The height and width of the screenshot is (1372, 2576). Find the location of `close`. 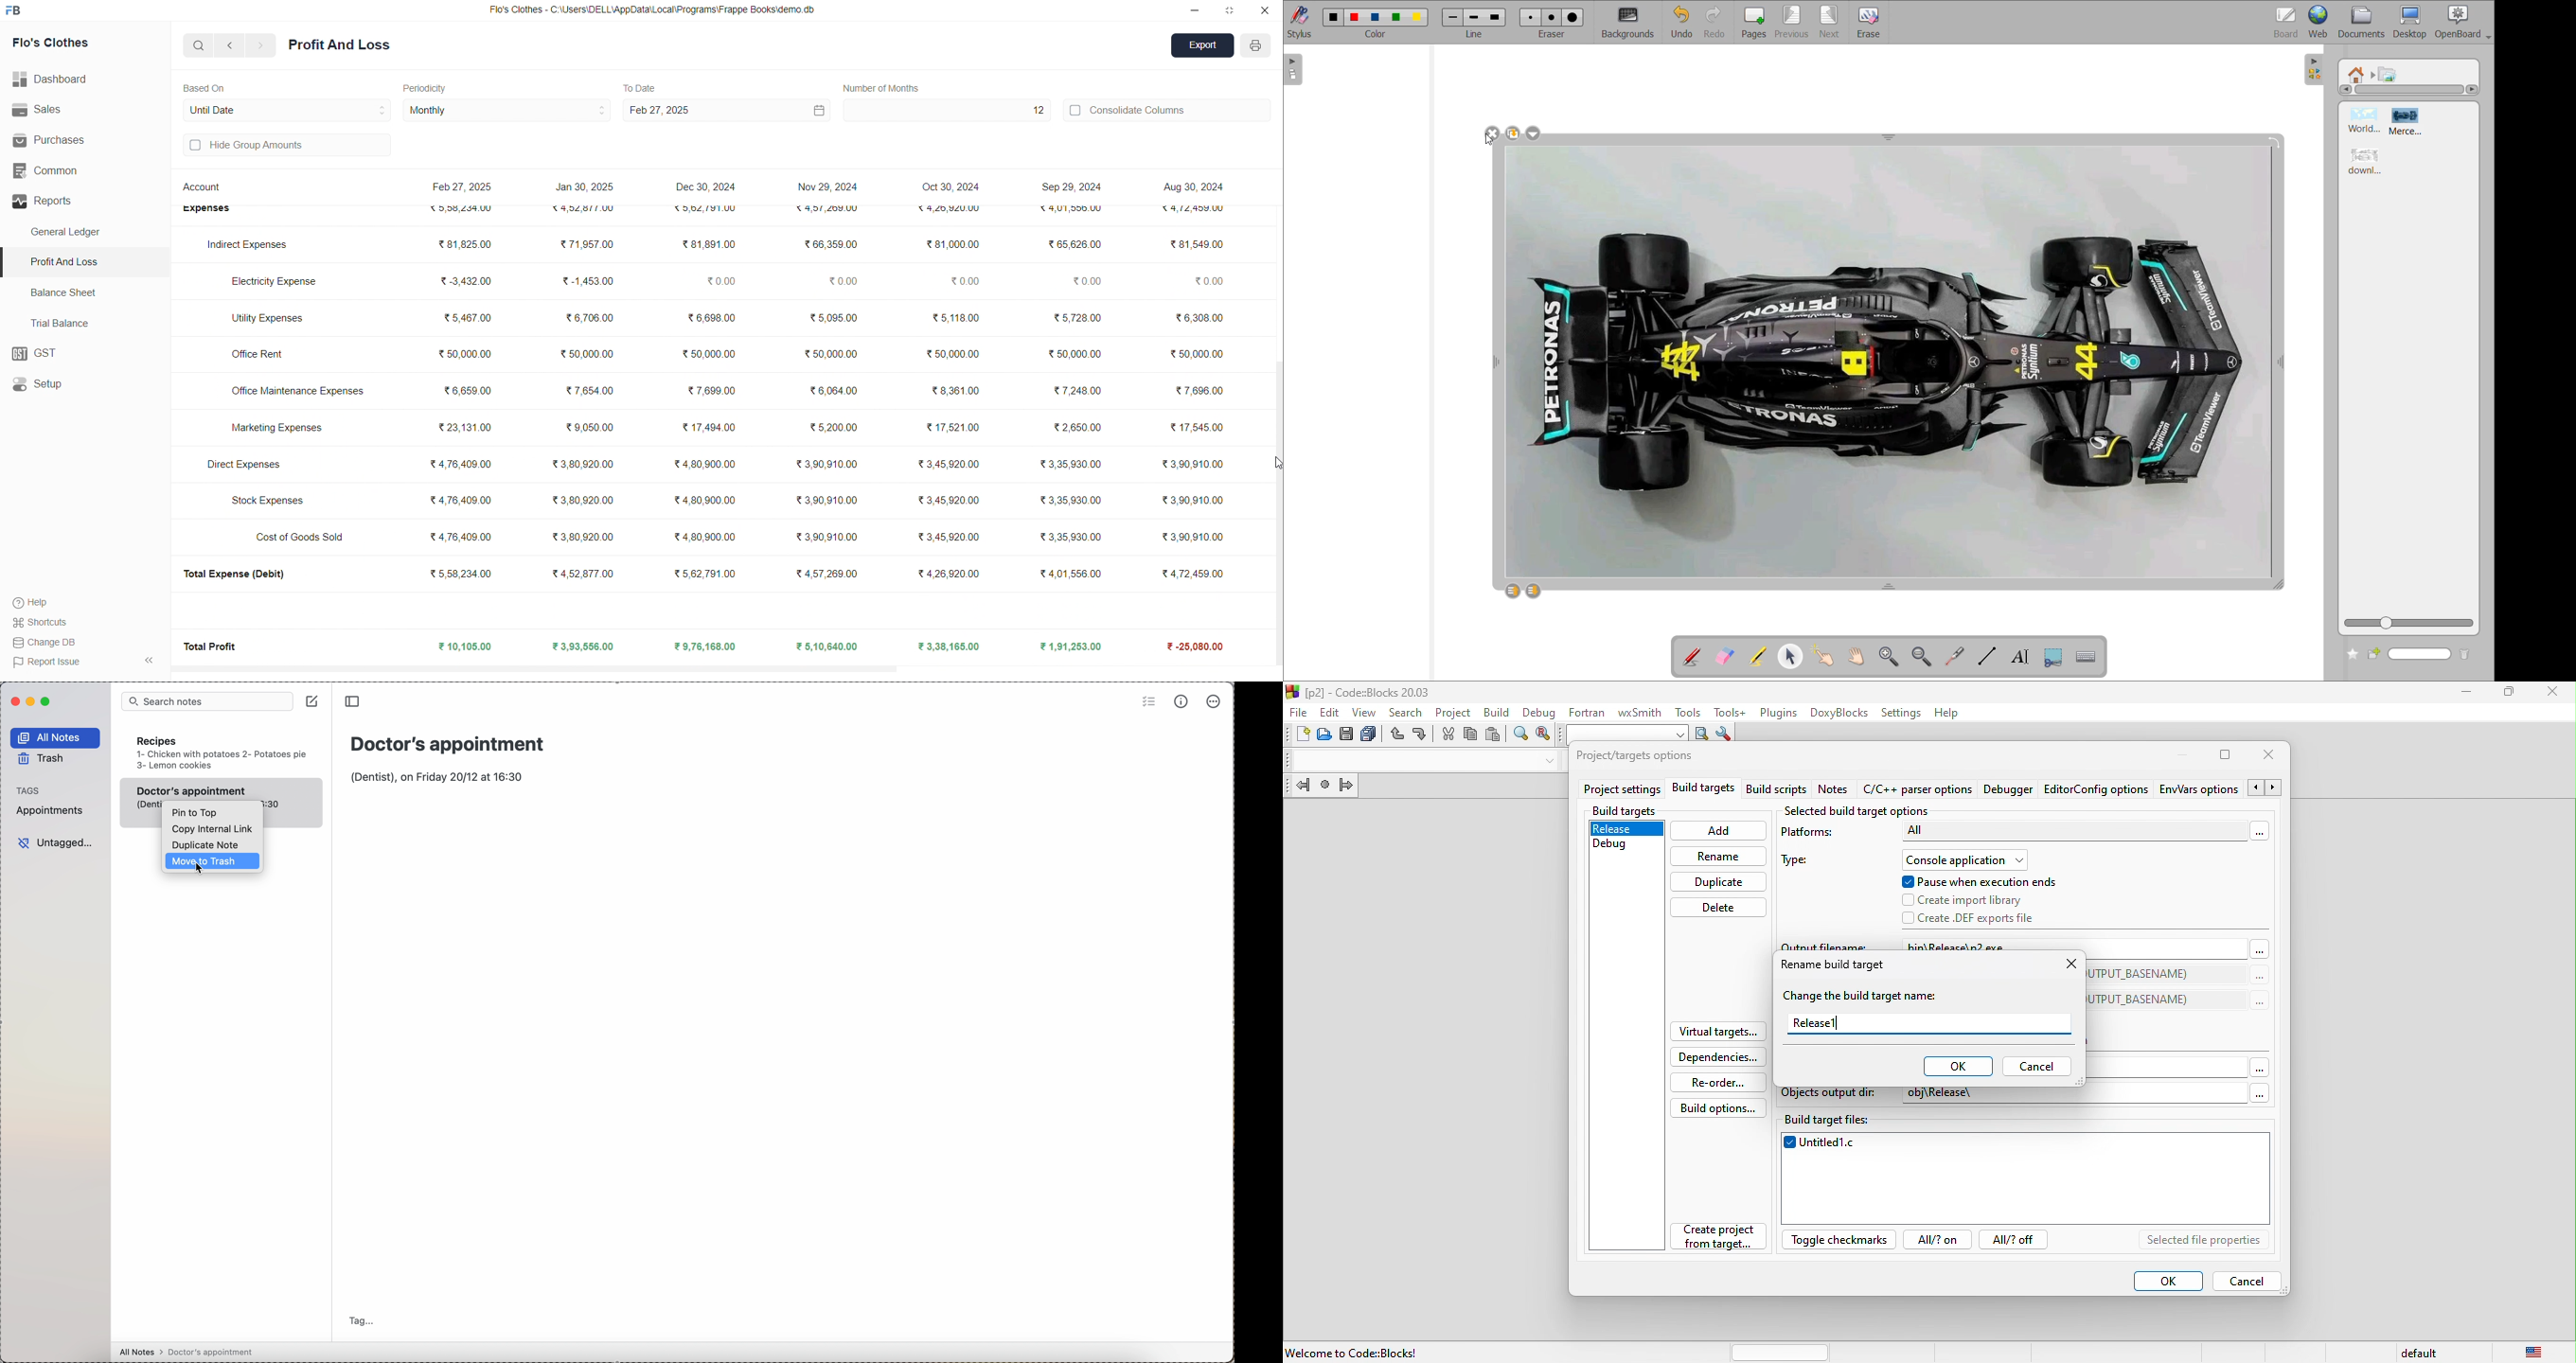

close is located at coordinates (2068, 966).